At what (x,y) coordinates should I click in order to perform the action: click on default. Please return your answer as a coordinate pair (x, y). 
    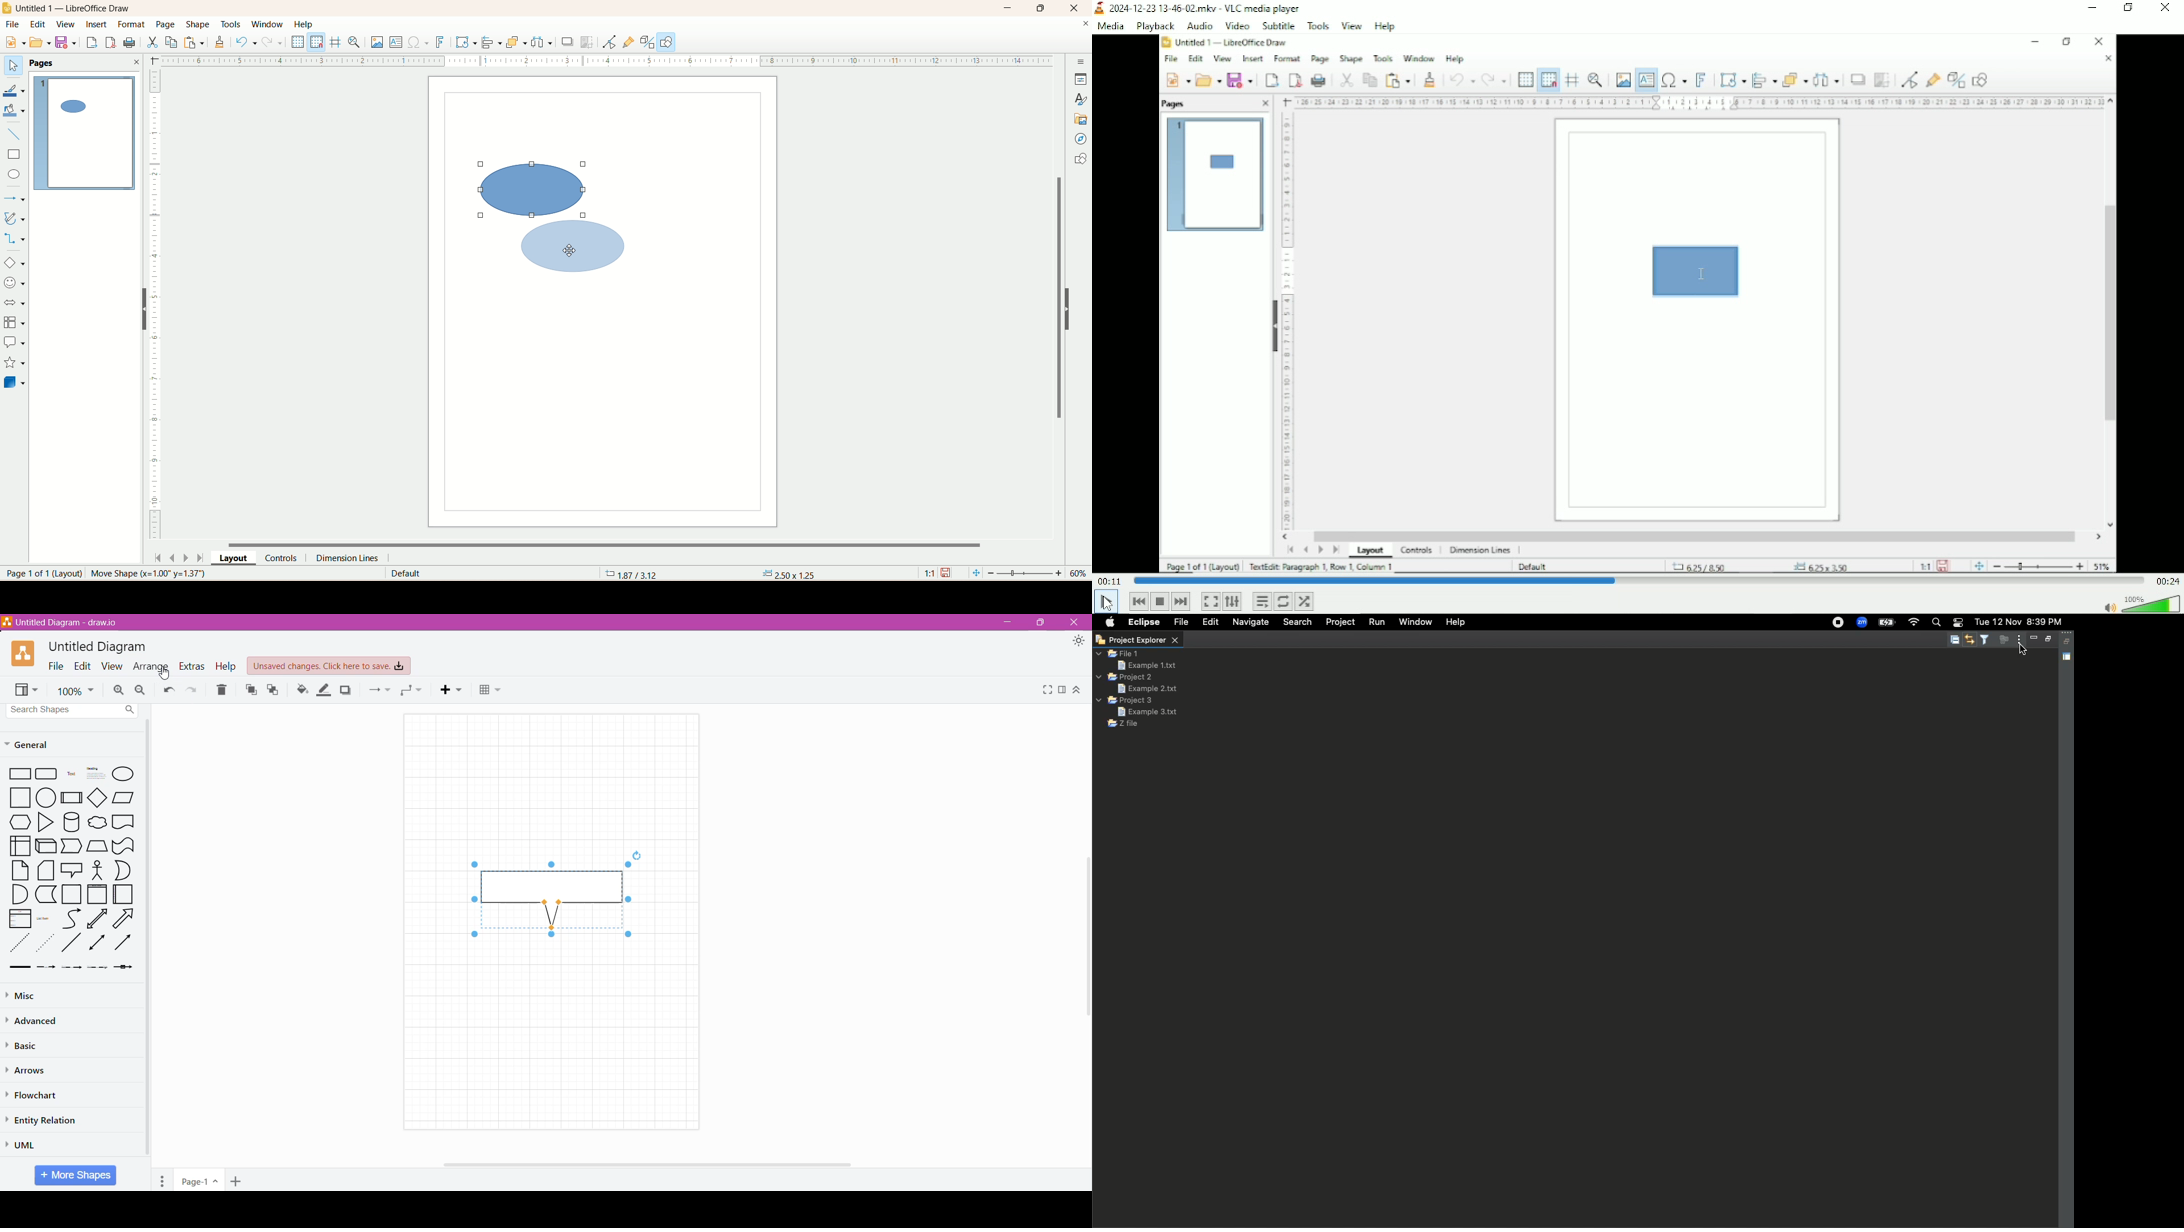
    Looking at the image, I should click on (398, 574).